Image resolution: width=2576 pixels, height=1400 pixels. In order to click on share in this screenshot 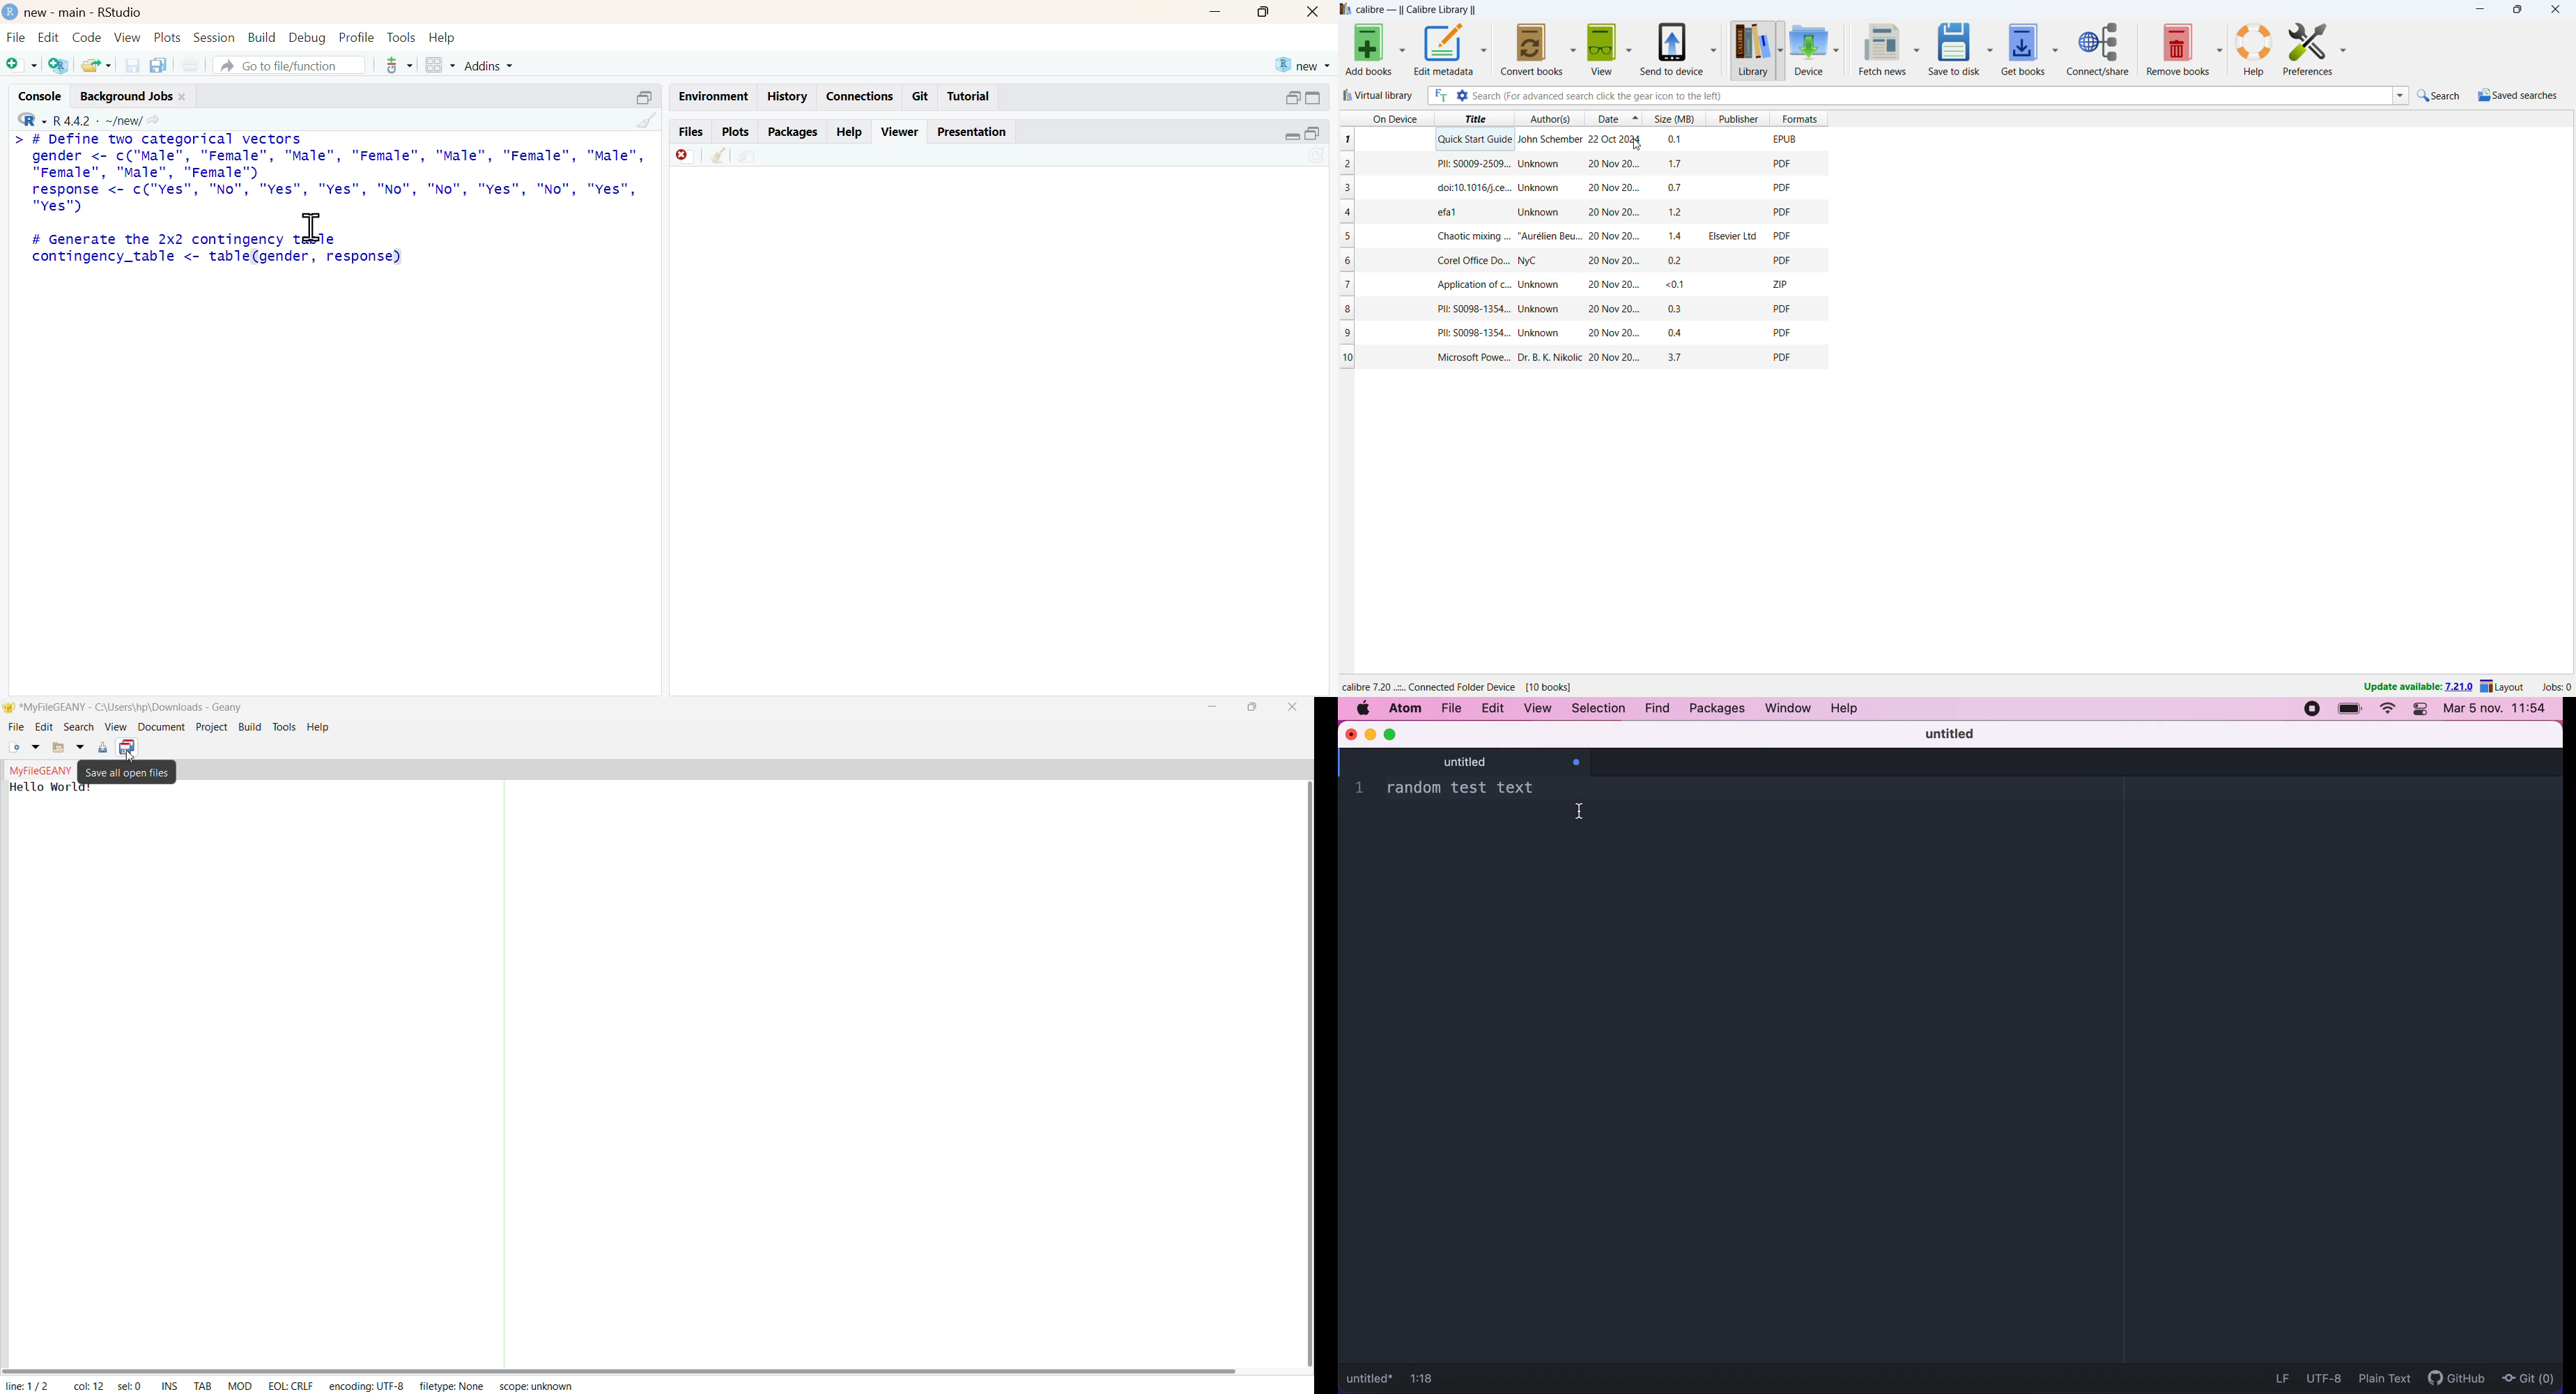, I will do `click(748, 158)`.